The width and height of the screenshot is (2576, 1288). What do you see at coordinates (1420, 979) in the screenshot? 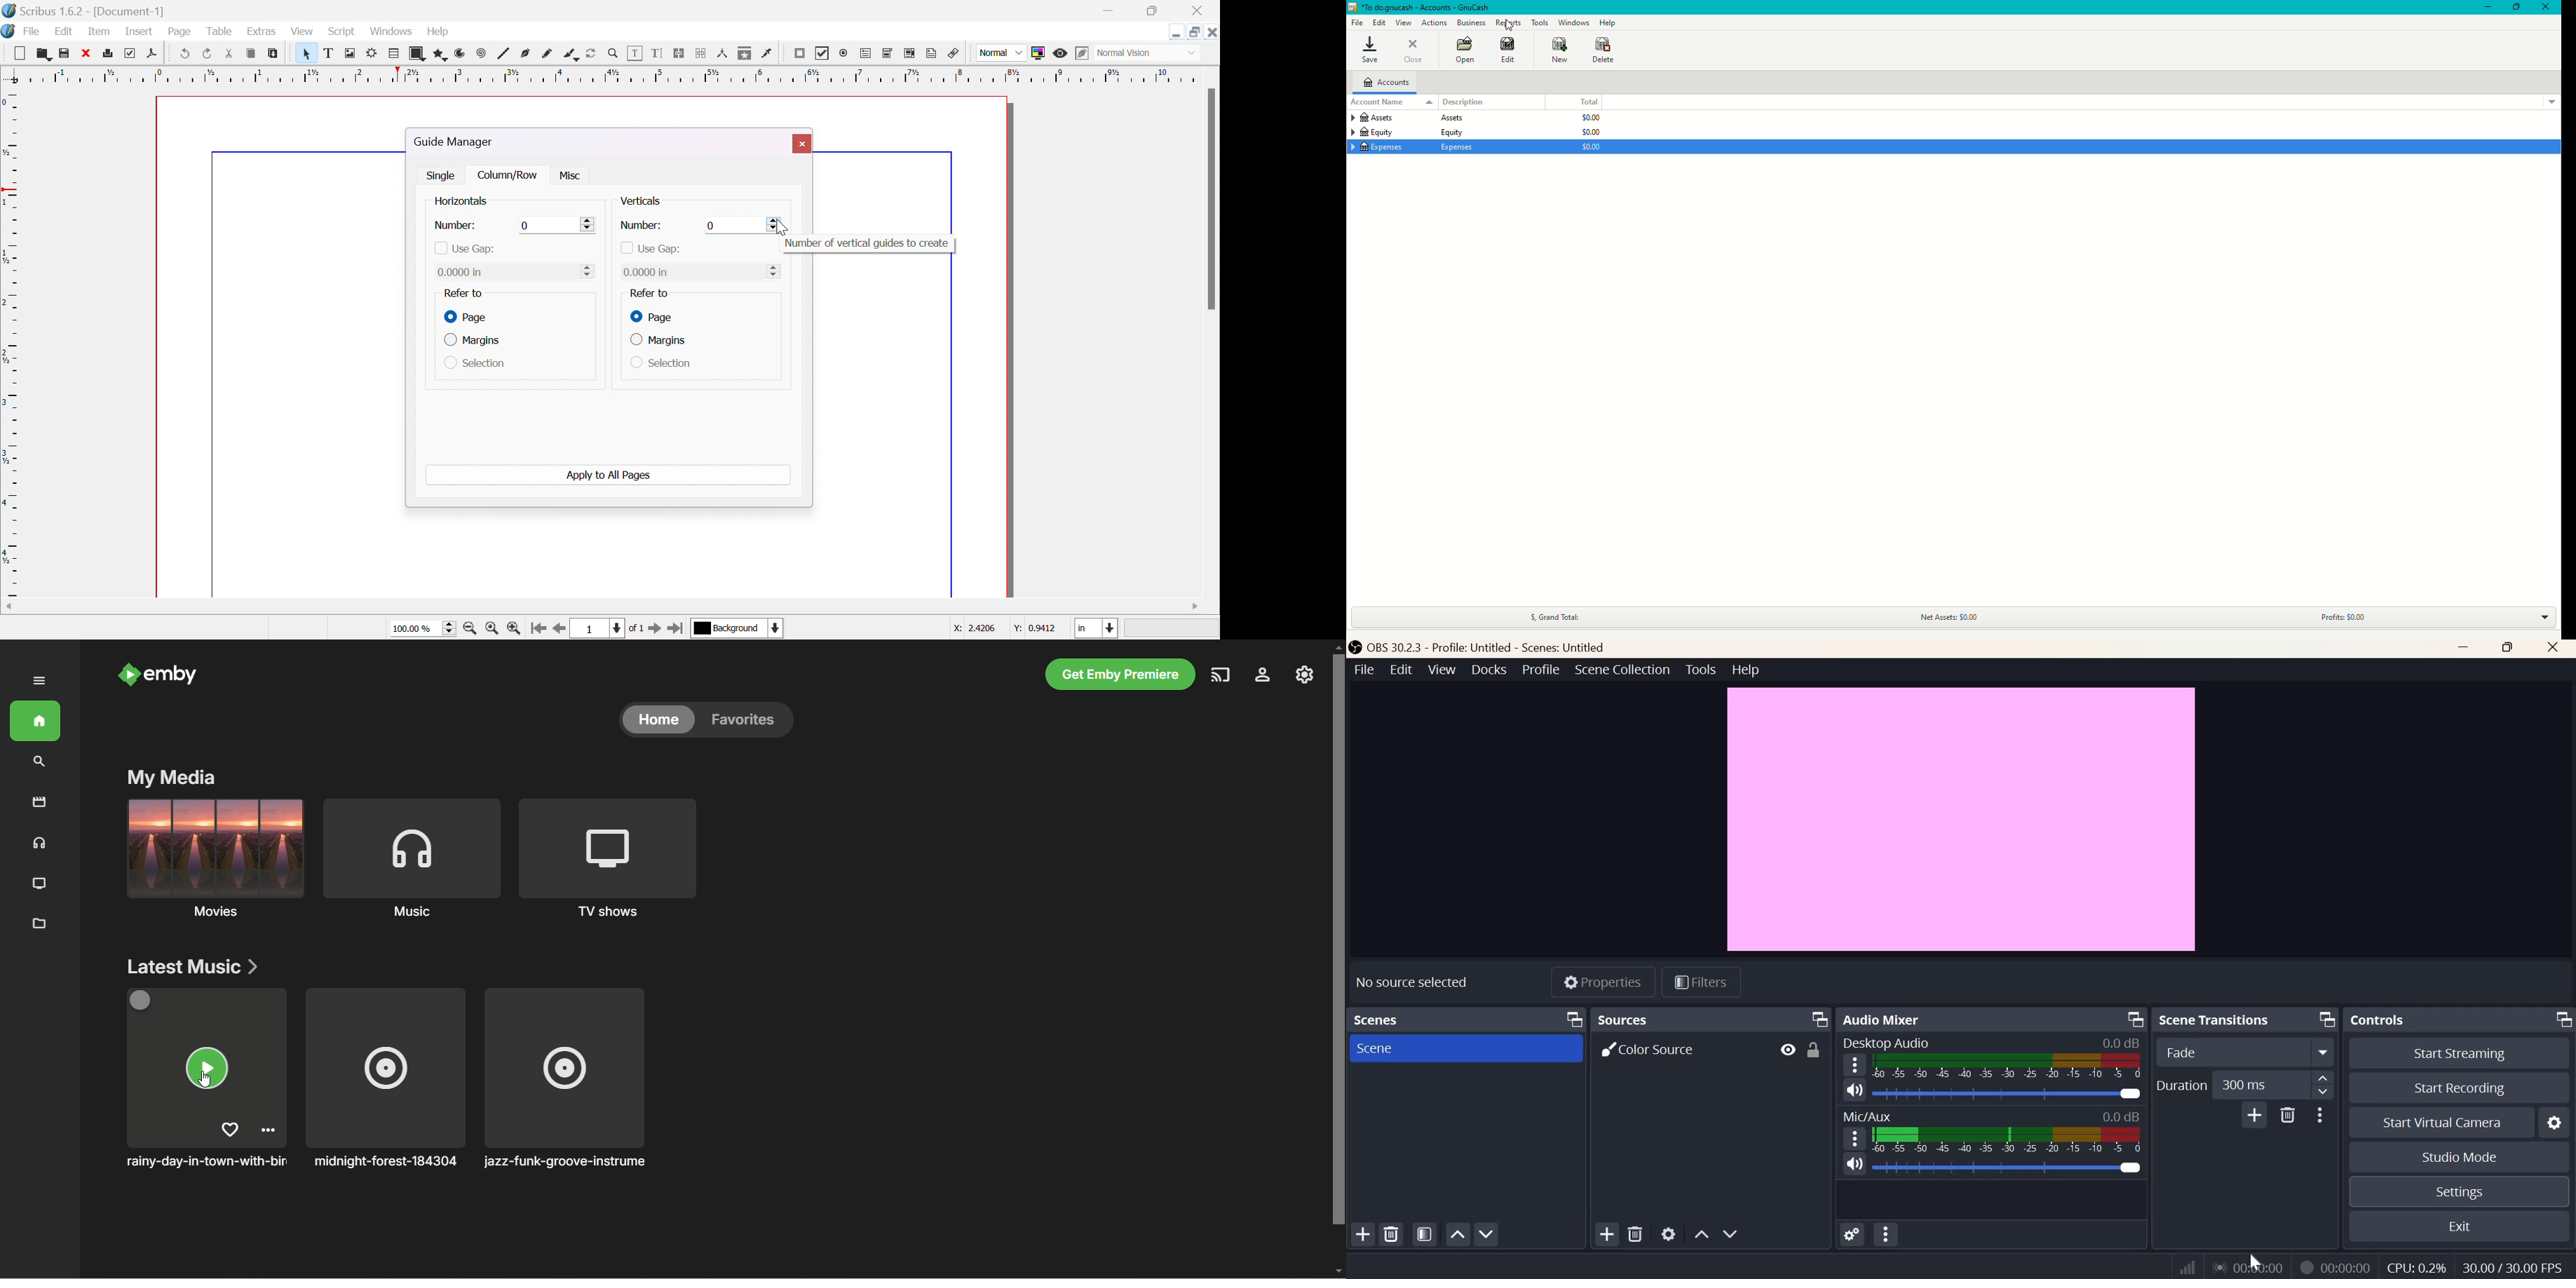
I see `No source selected` at bounding box center [1420, 979].